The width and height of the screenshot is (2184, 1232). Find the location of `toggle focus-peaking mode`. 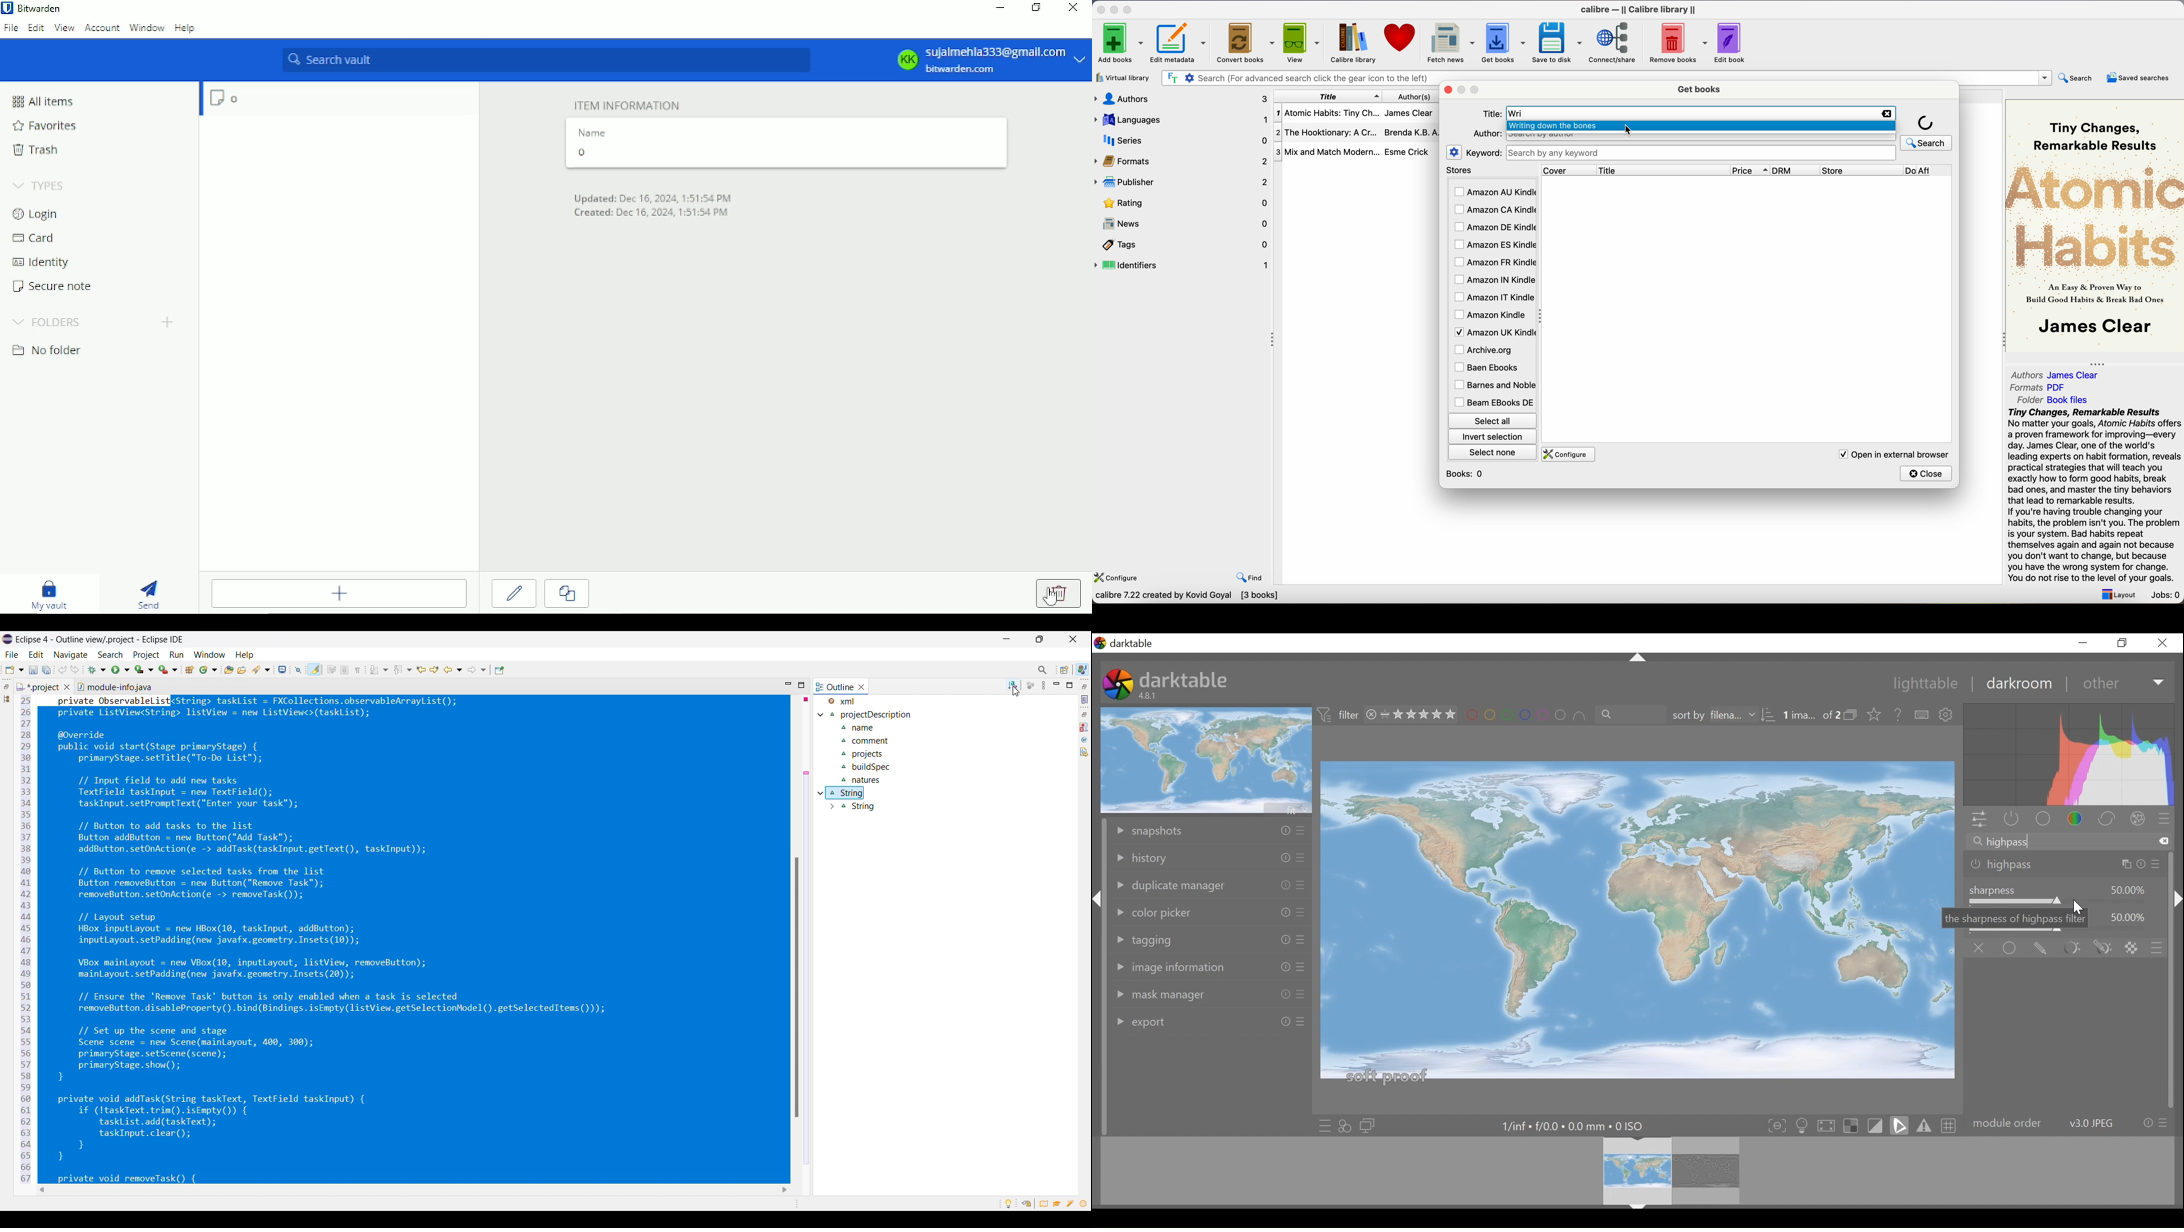

toggle focus-peaking mode is located at coordinates (1776, 1125).